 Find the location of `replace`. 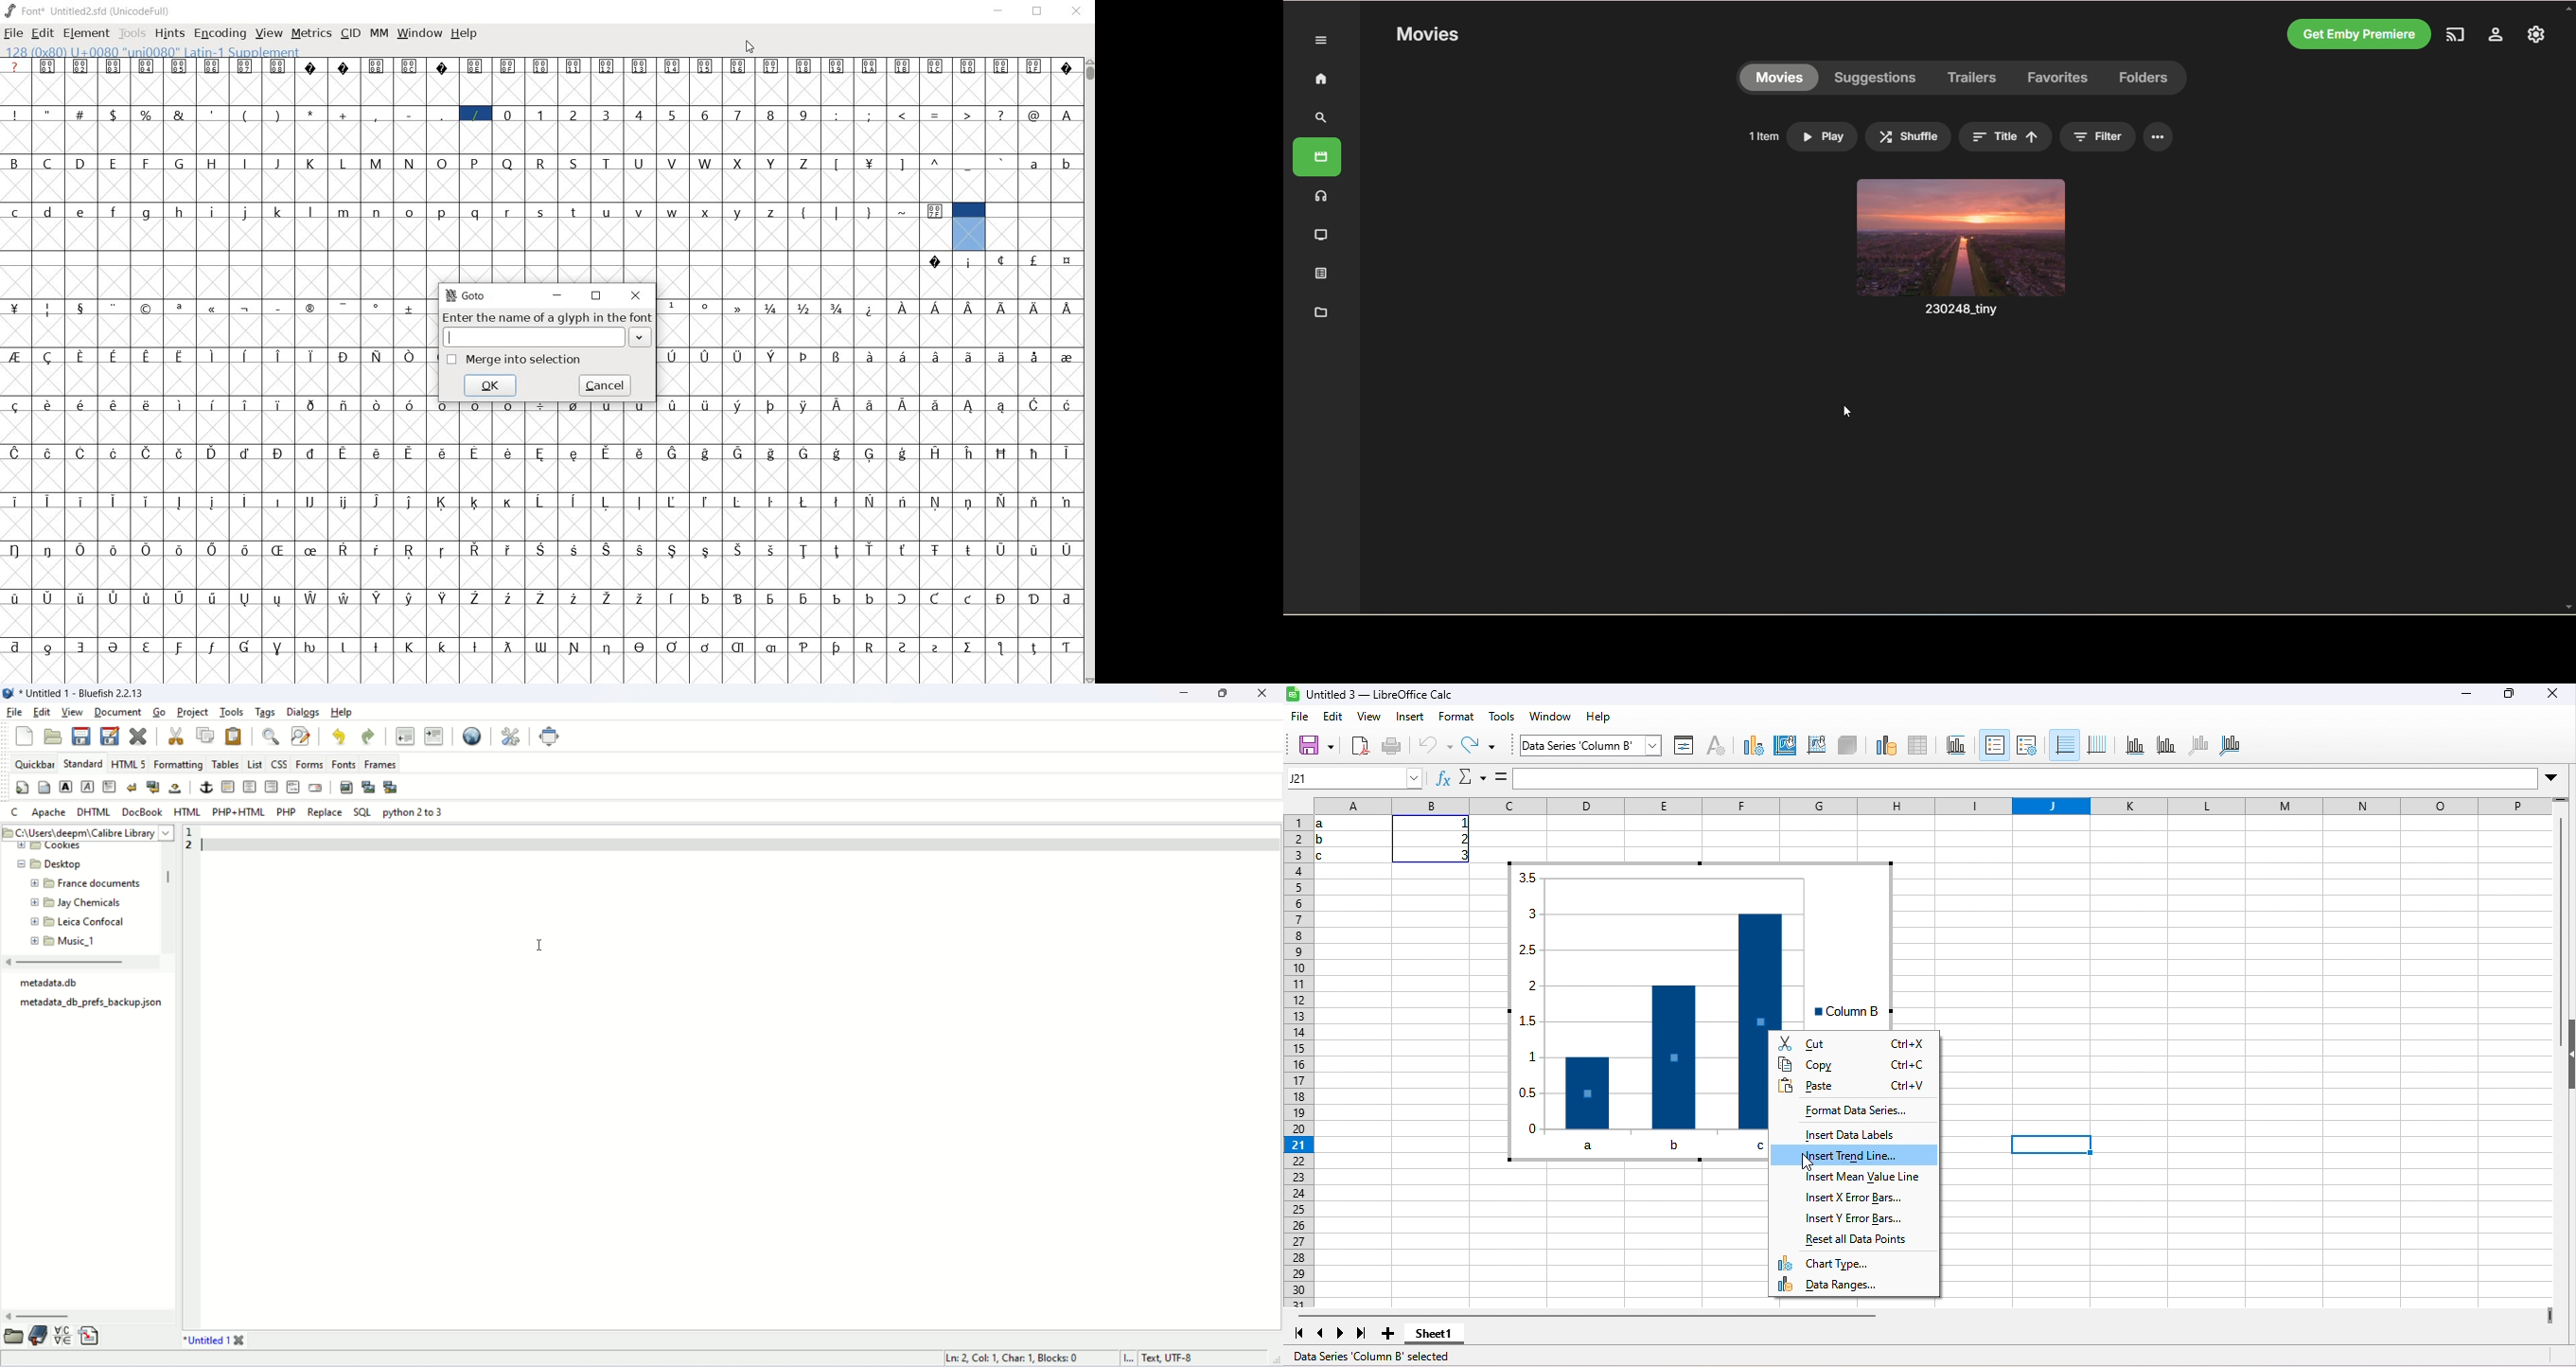

replace is located at coordinates (324, 811).